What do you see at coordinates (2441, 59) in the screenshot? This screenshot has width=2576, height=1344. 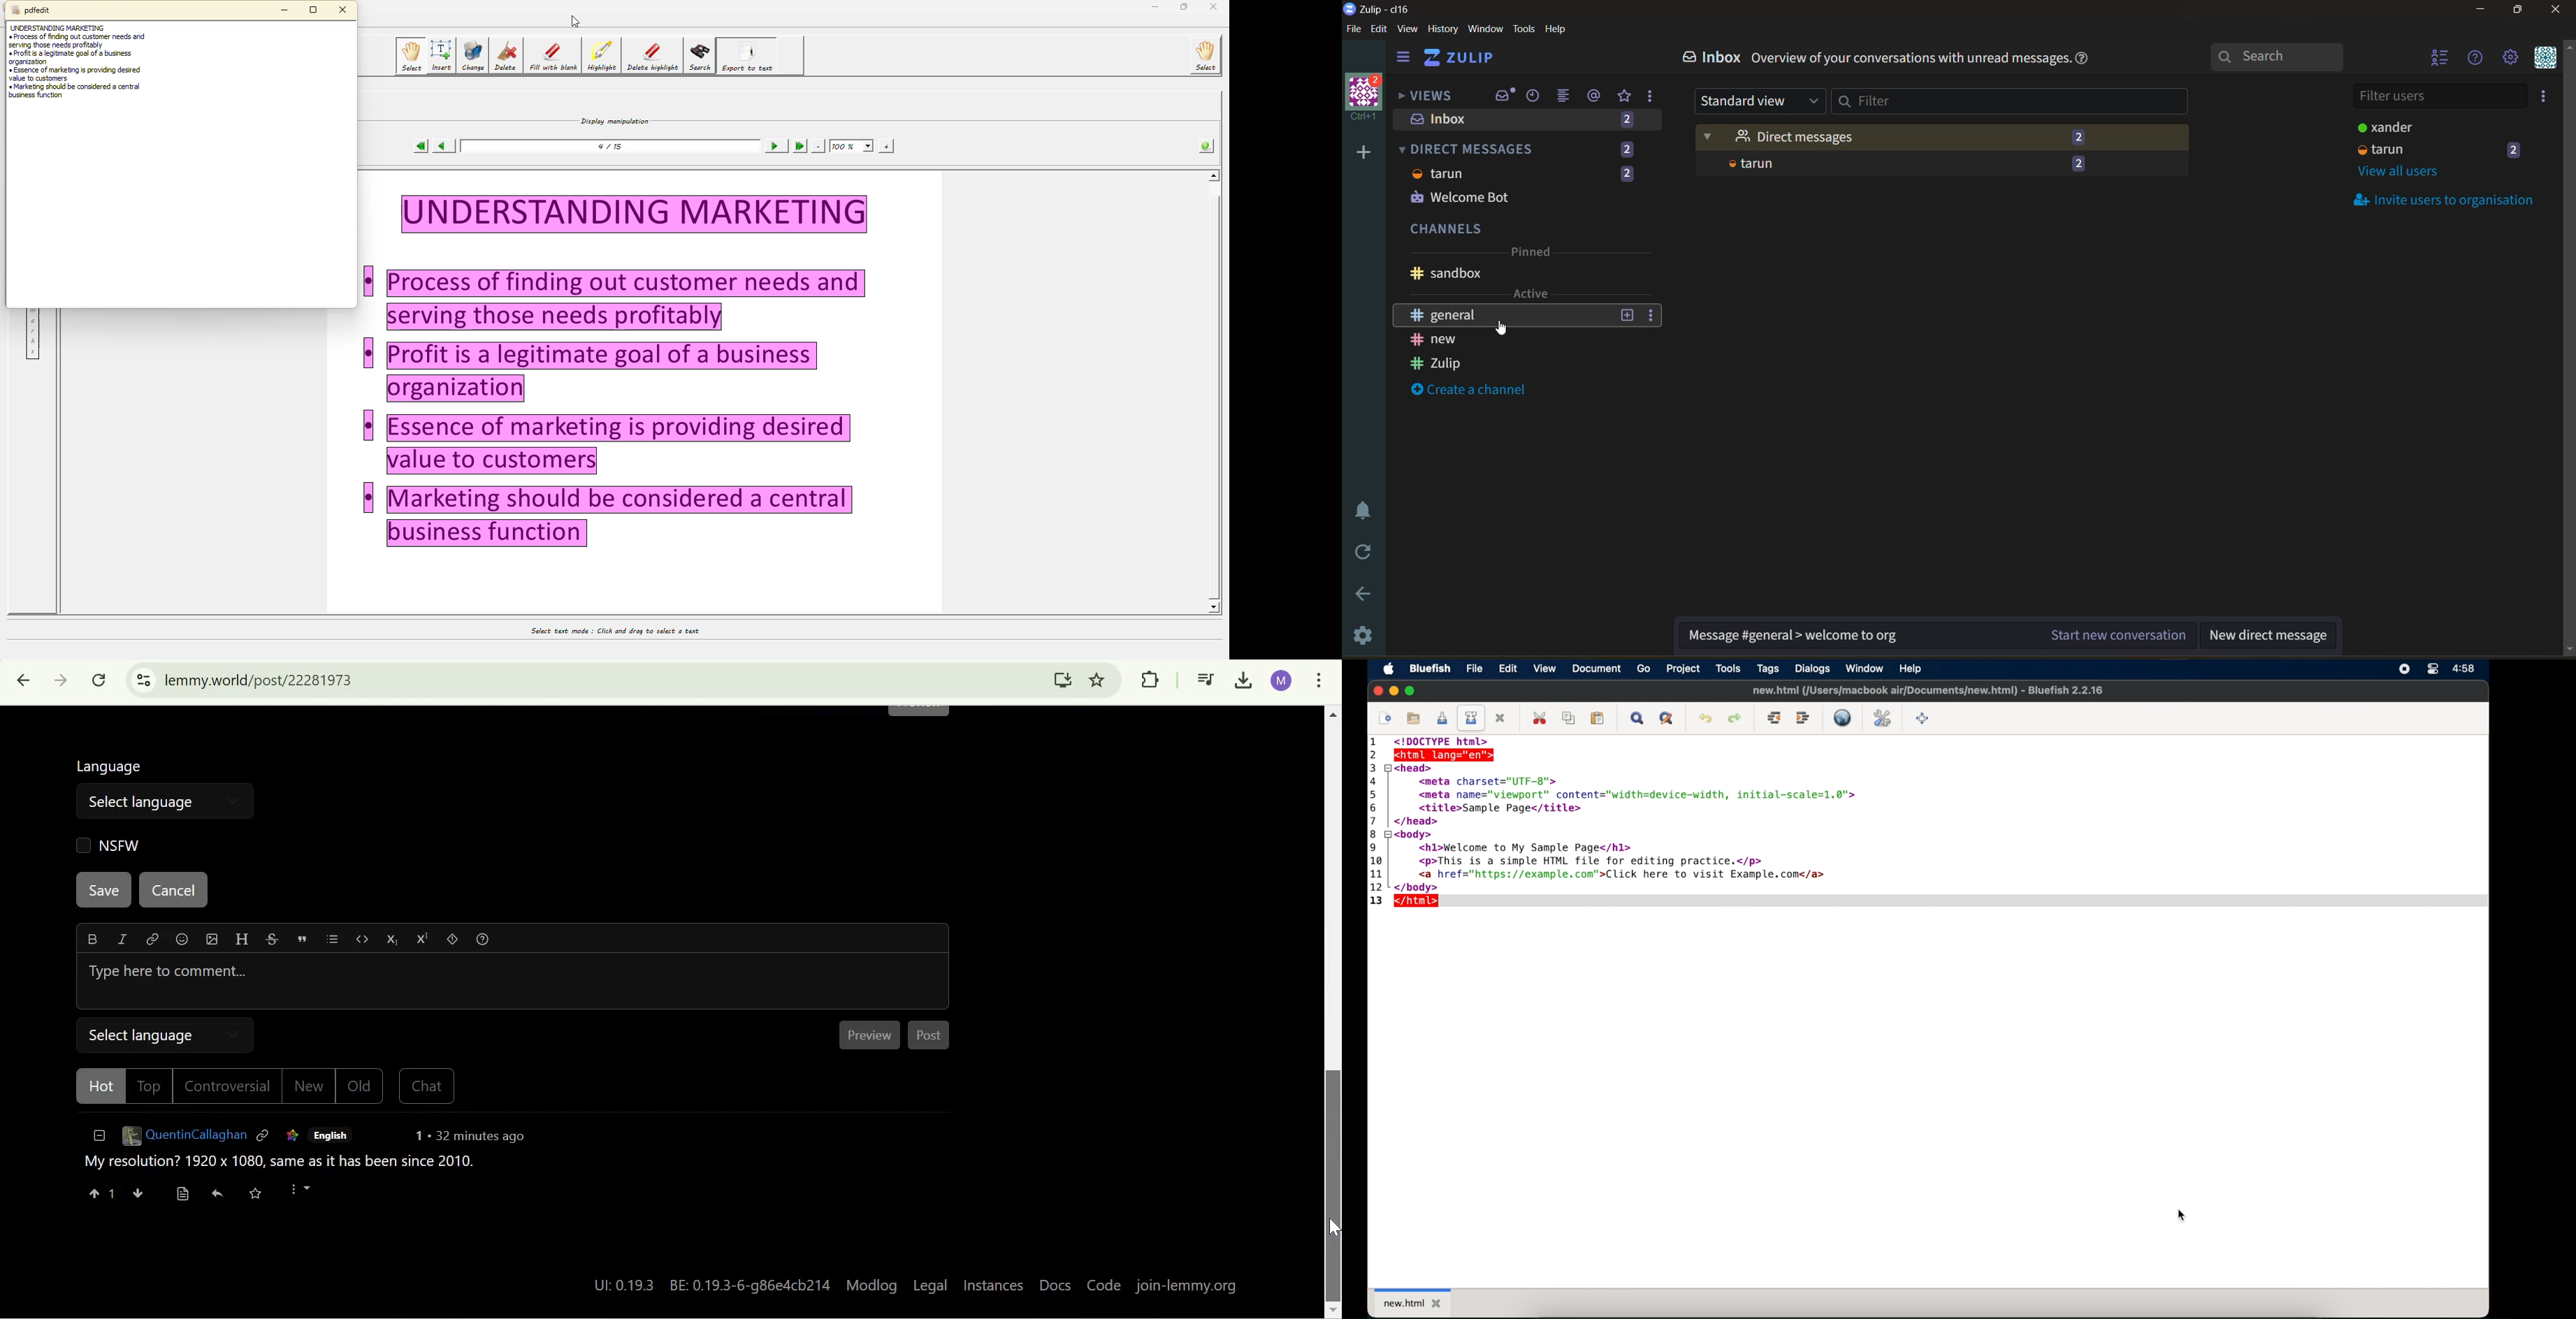 I see `hide user list` at bounding box center [2441, 59].